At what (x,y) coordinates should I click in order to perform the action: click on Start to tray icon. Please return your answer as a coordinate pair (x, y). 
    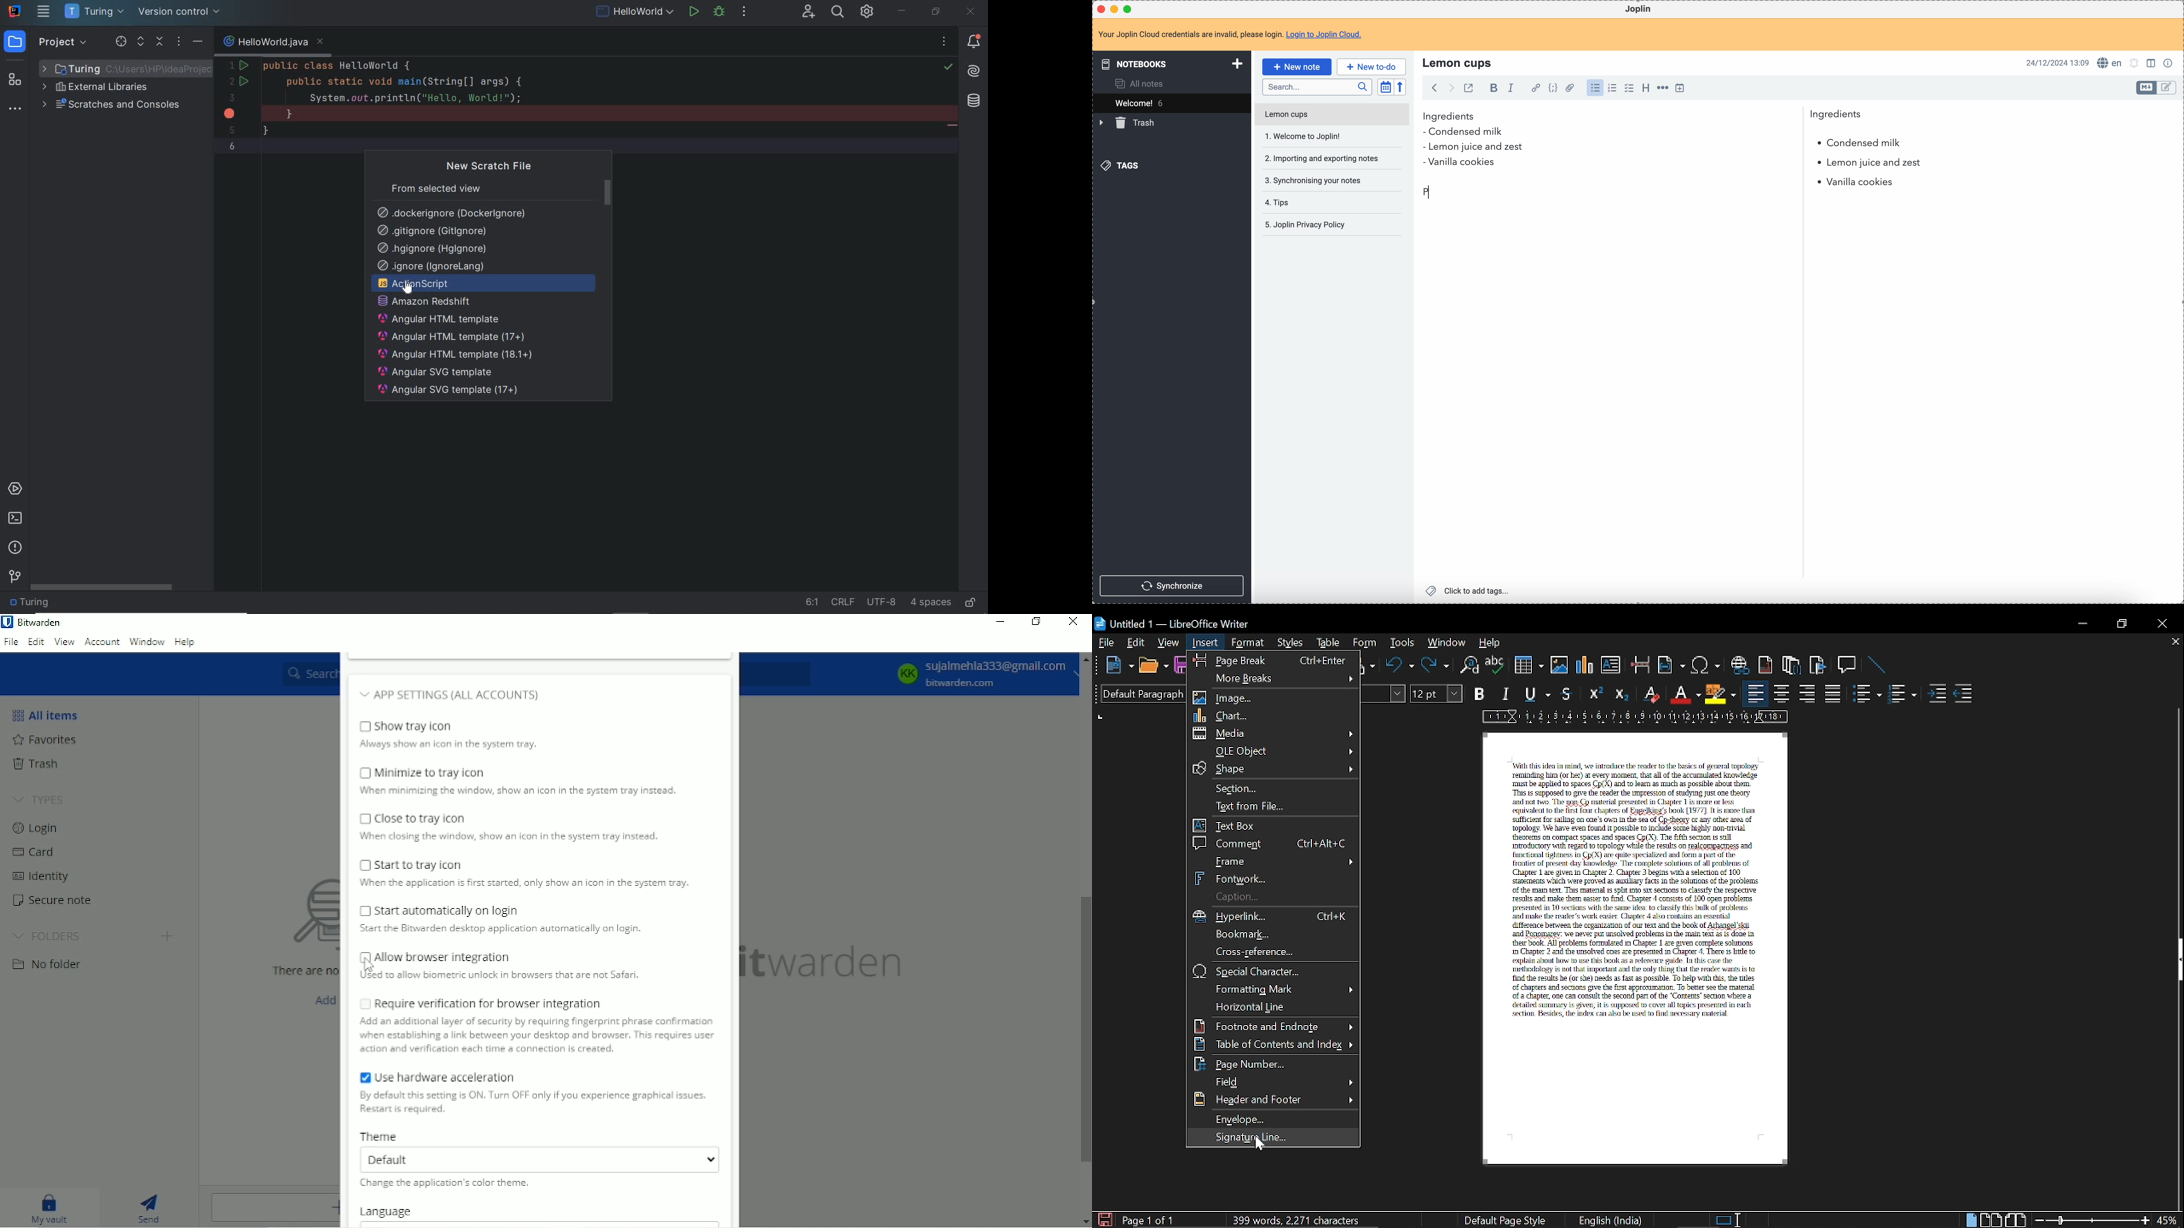
    Looking at the image, I should click on (414, 865).